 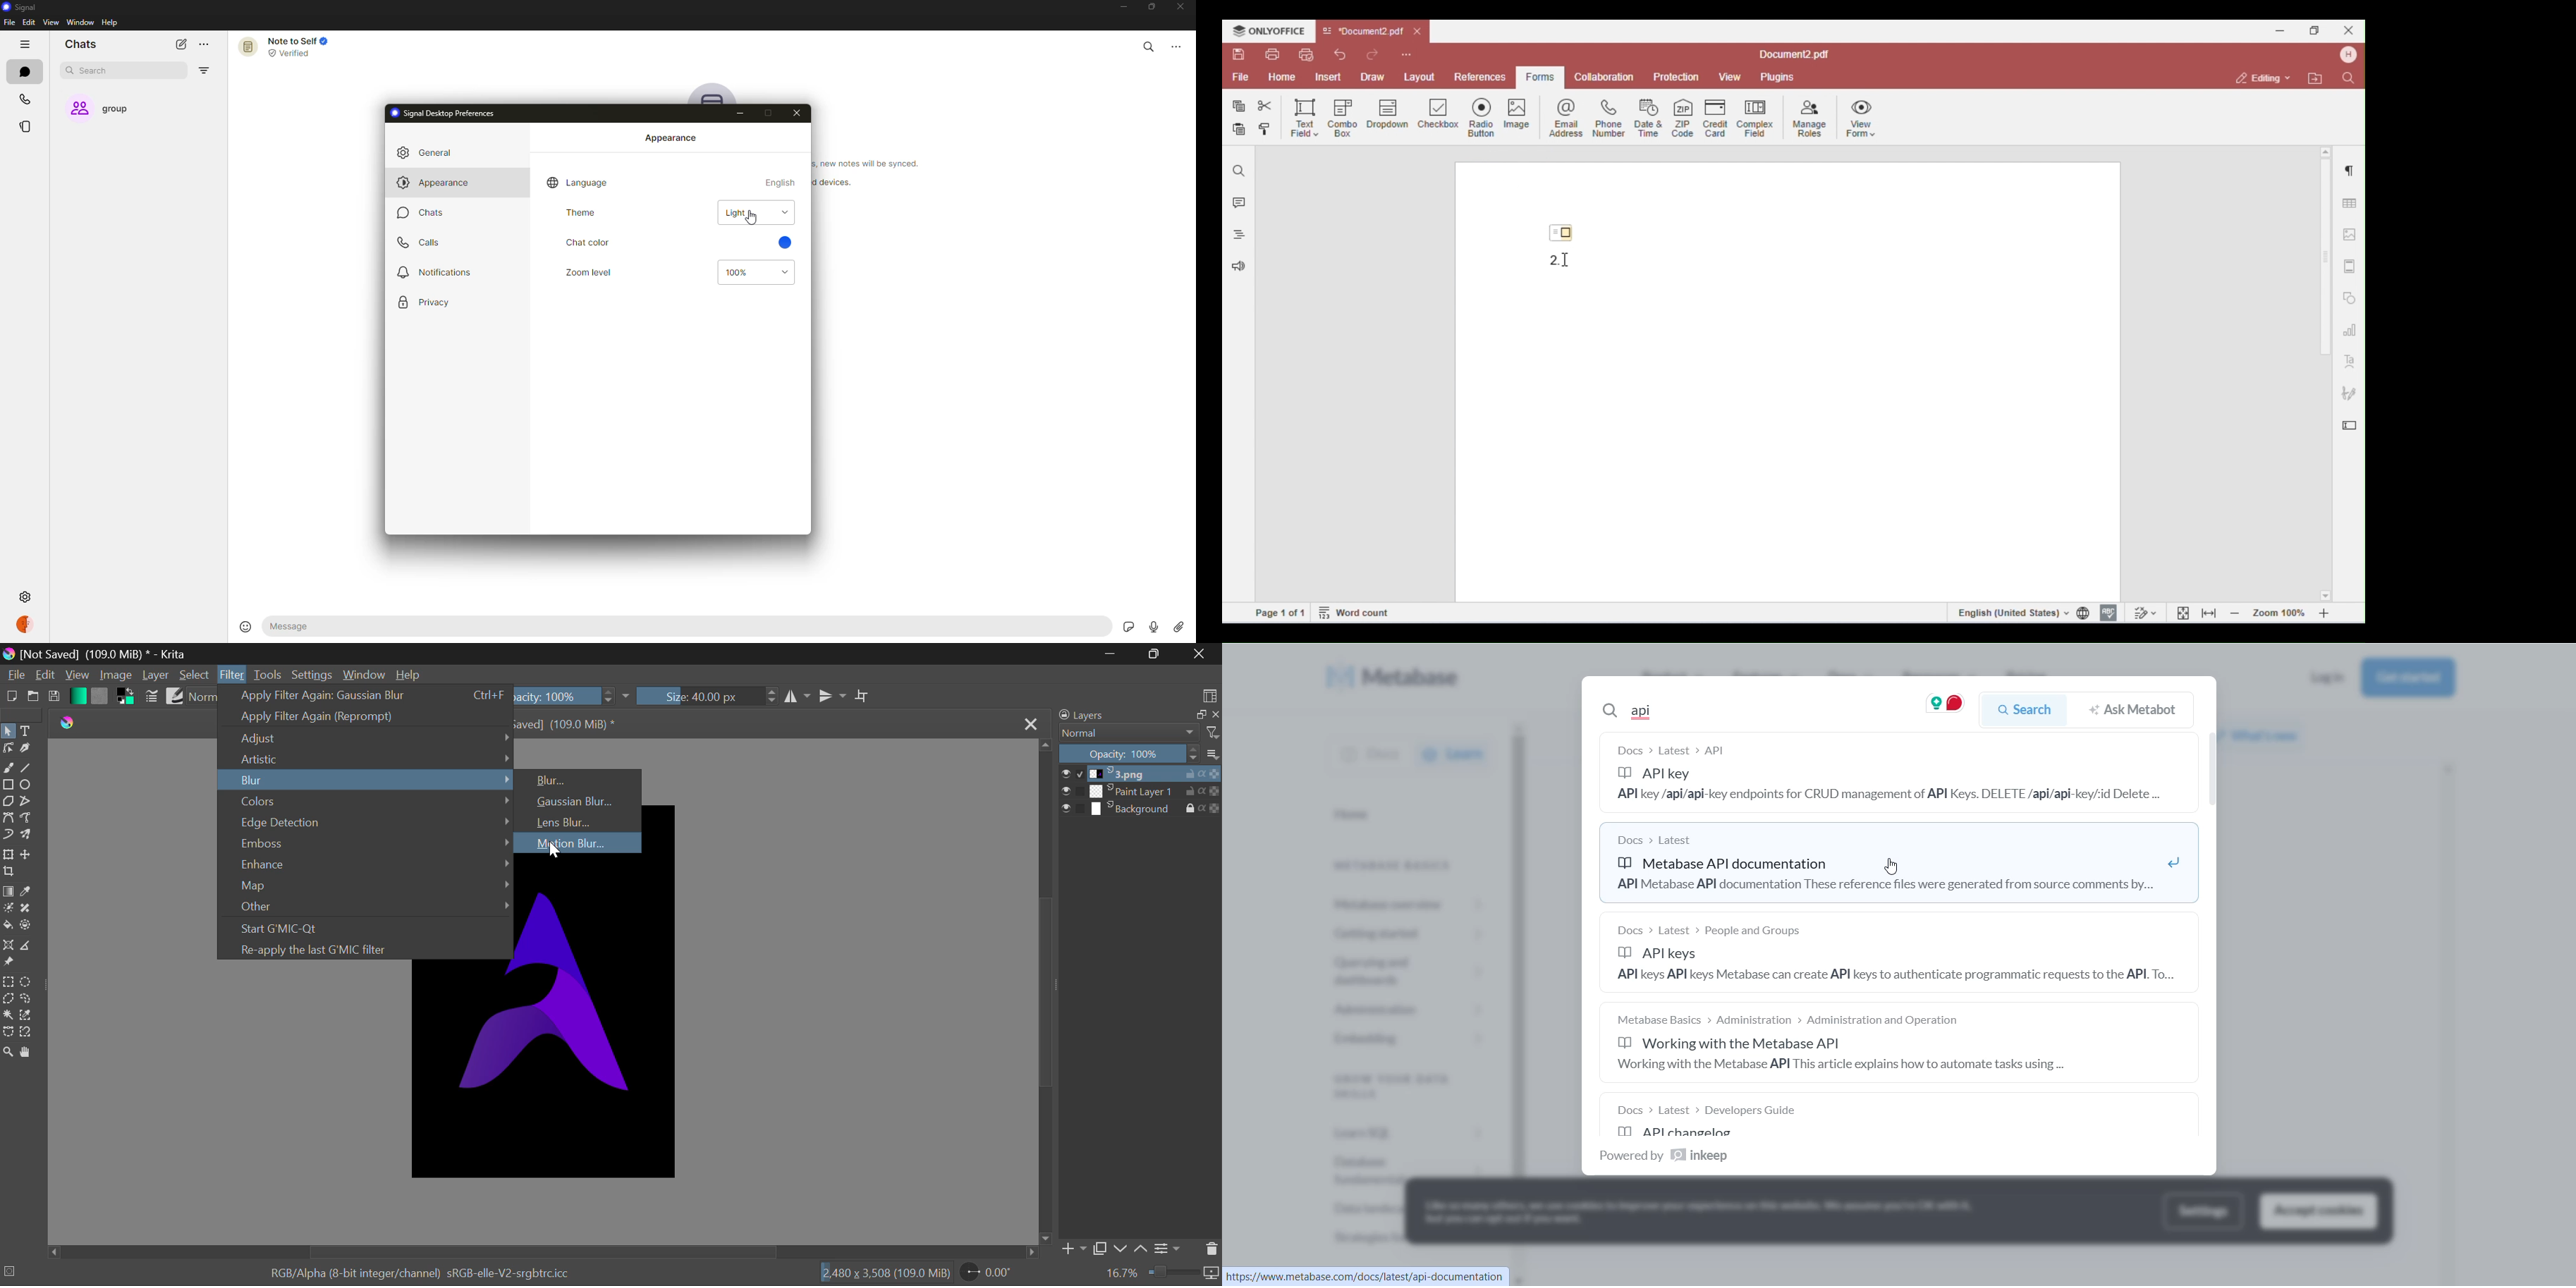 What do you see at coordinates (99, 696) in the screenshot?
I see `Pattern` at bounding box center [99, 696].